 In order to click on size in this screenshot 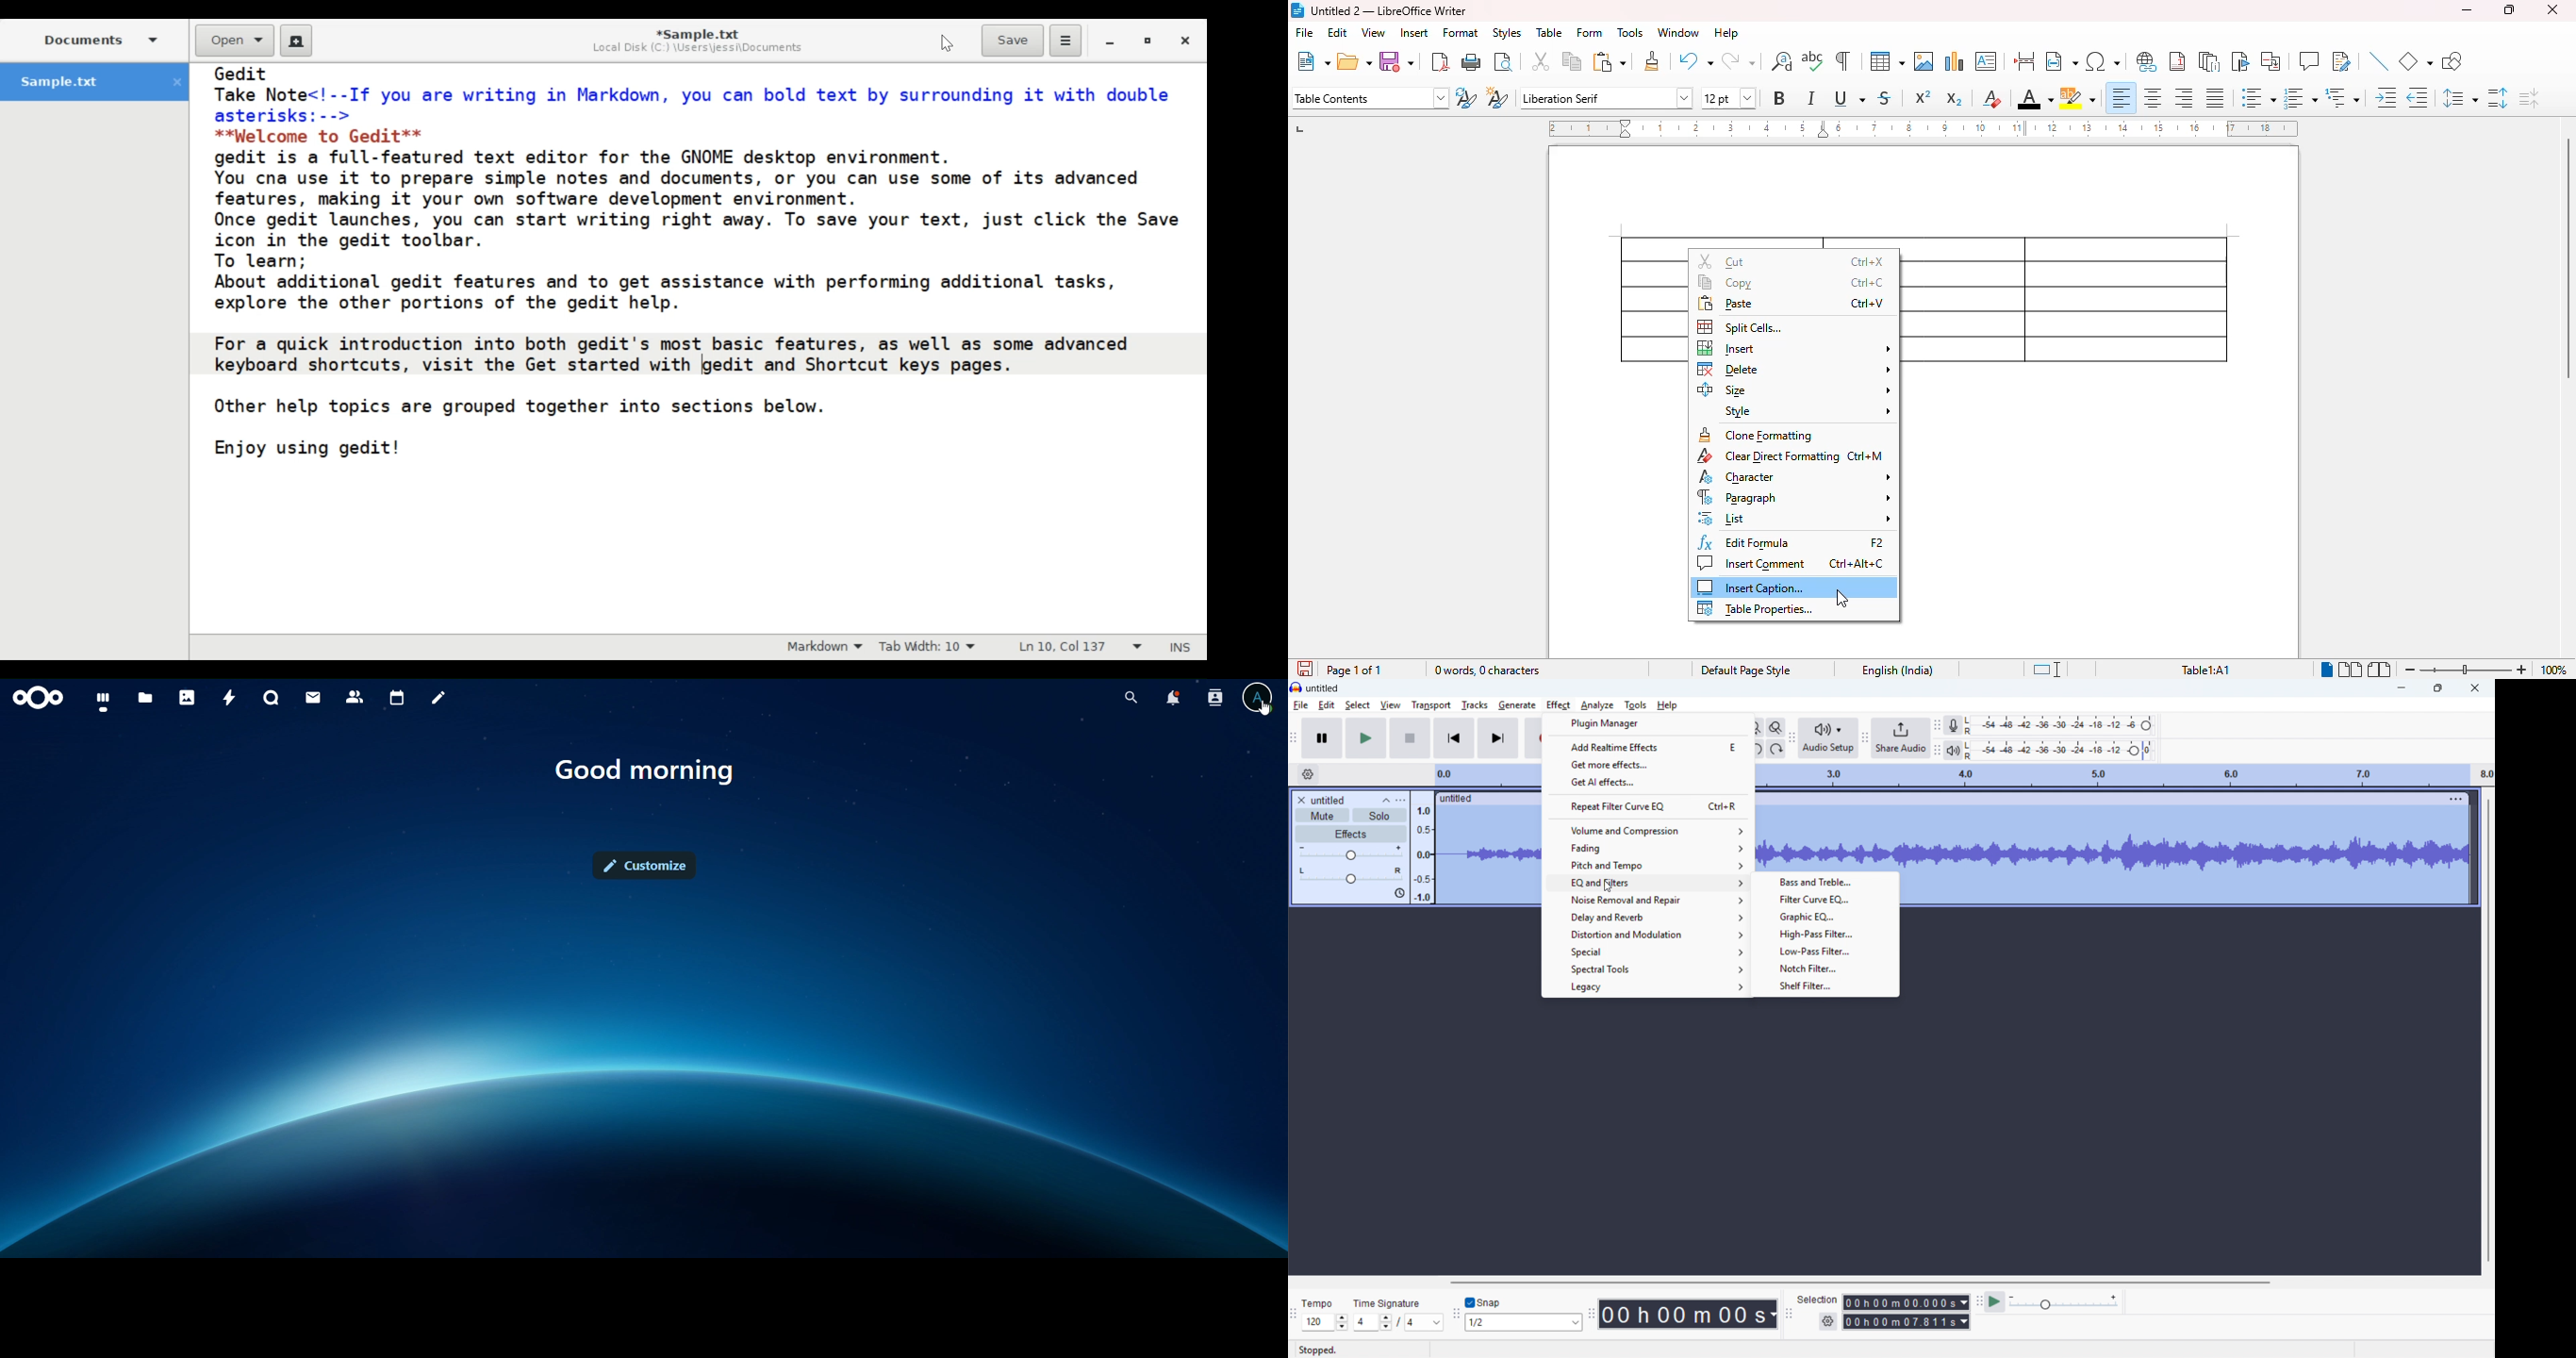, I will do `click(1794, 390)`.